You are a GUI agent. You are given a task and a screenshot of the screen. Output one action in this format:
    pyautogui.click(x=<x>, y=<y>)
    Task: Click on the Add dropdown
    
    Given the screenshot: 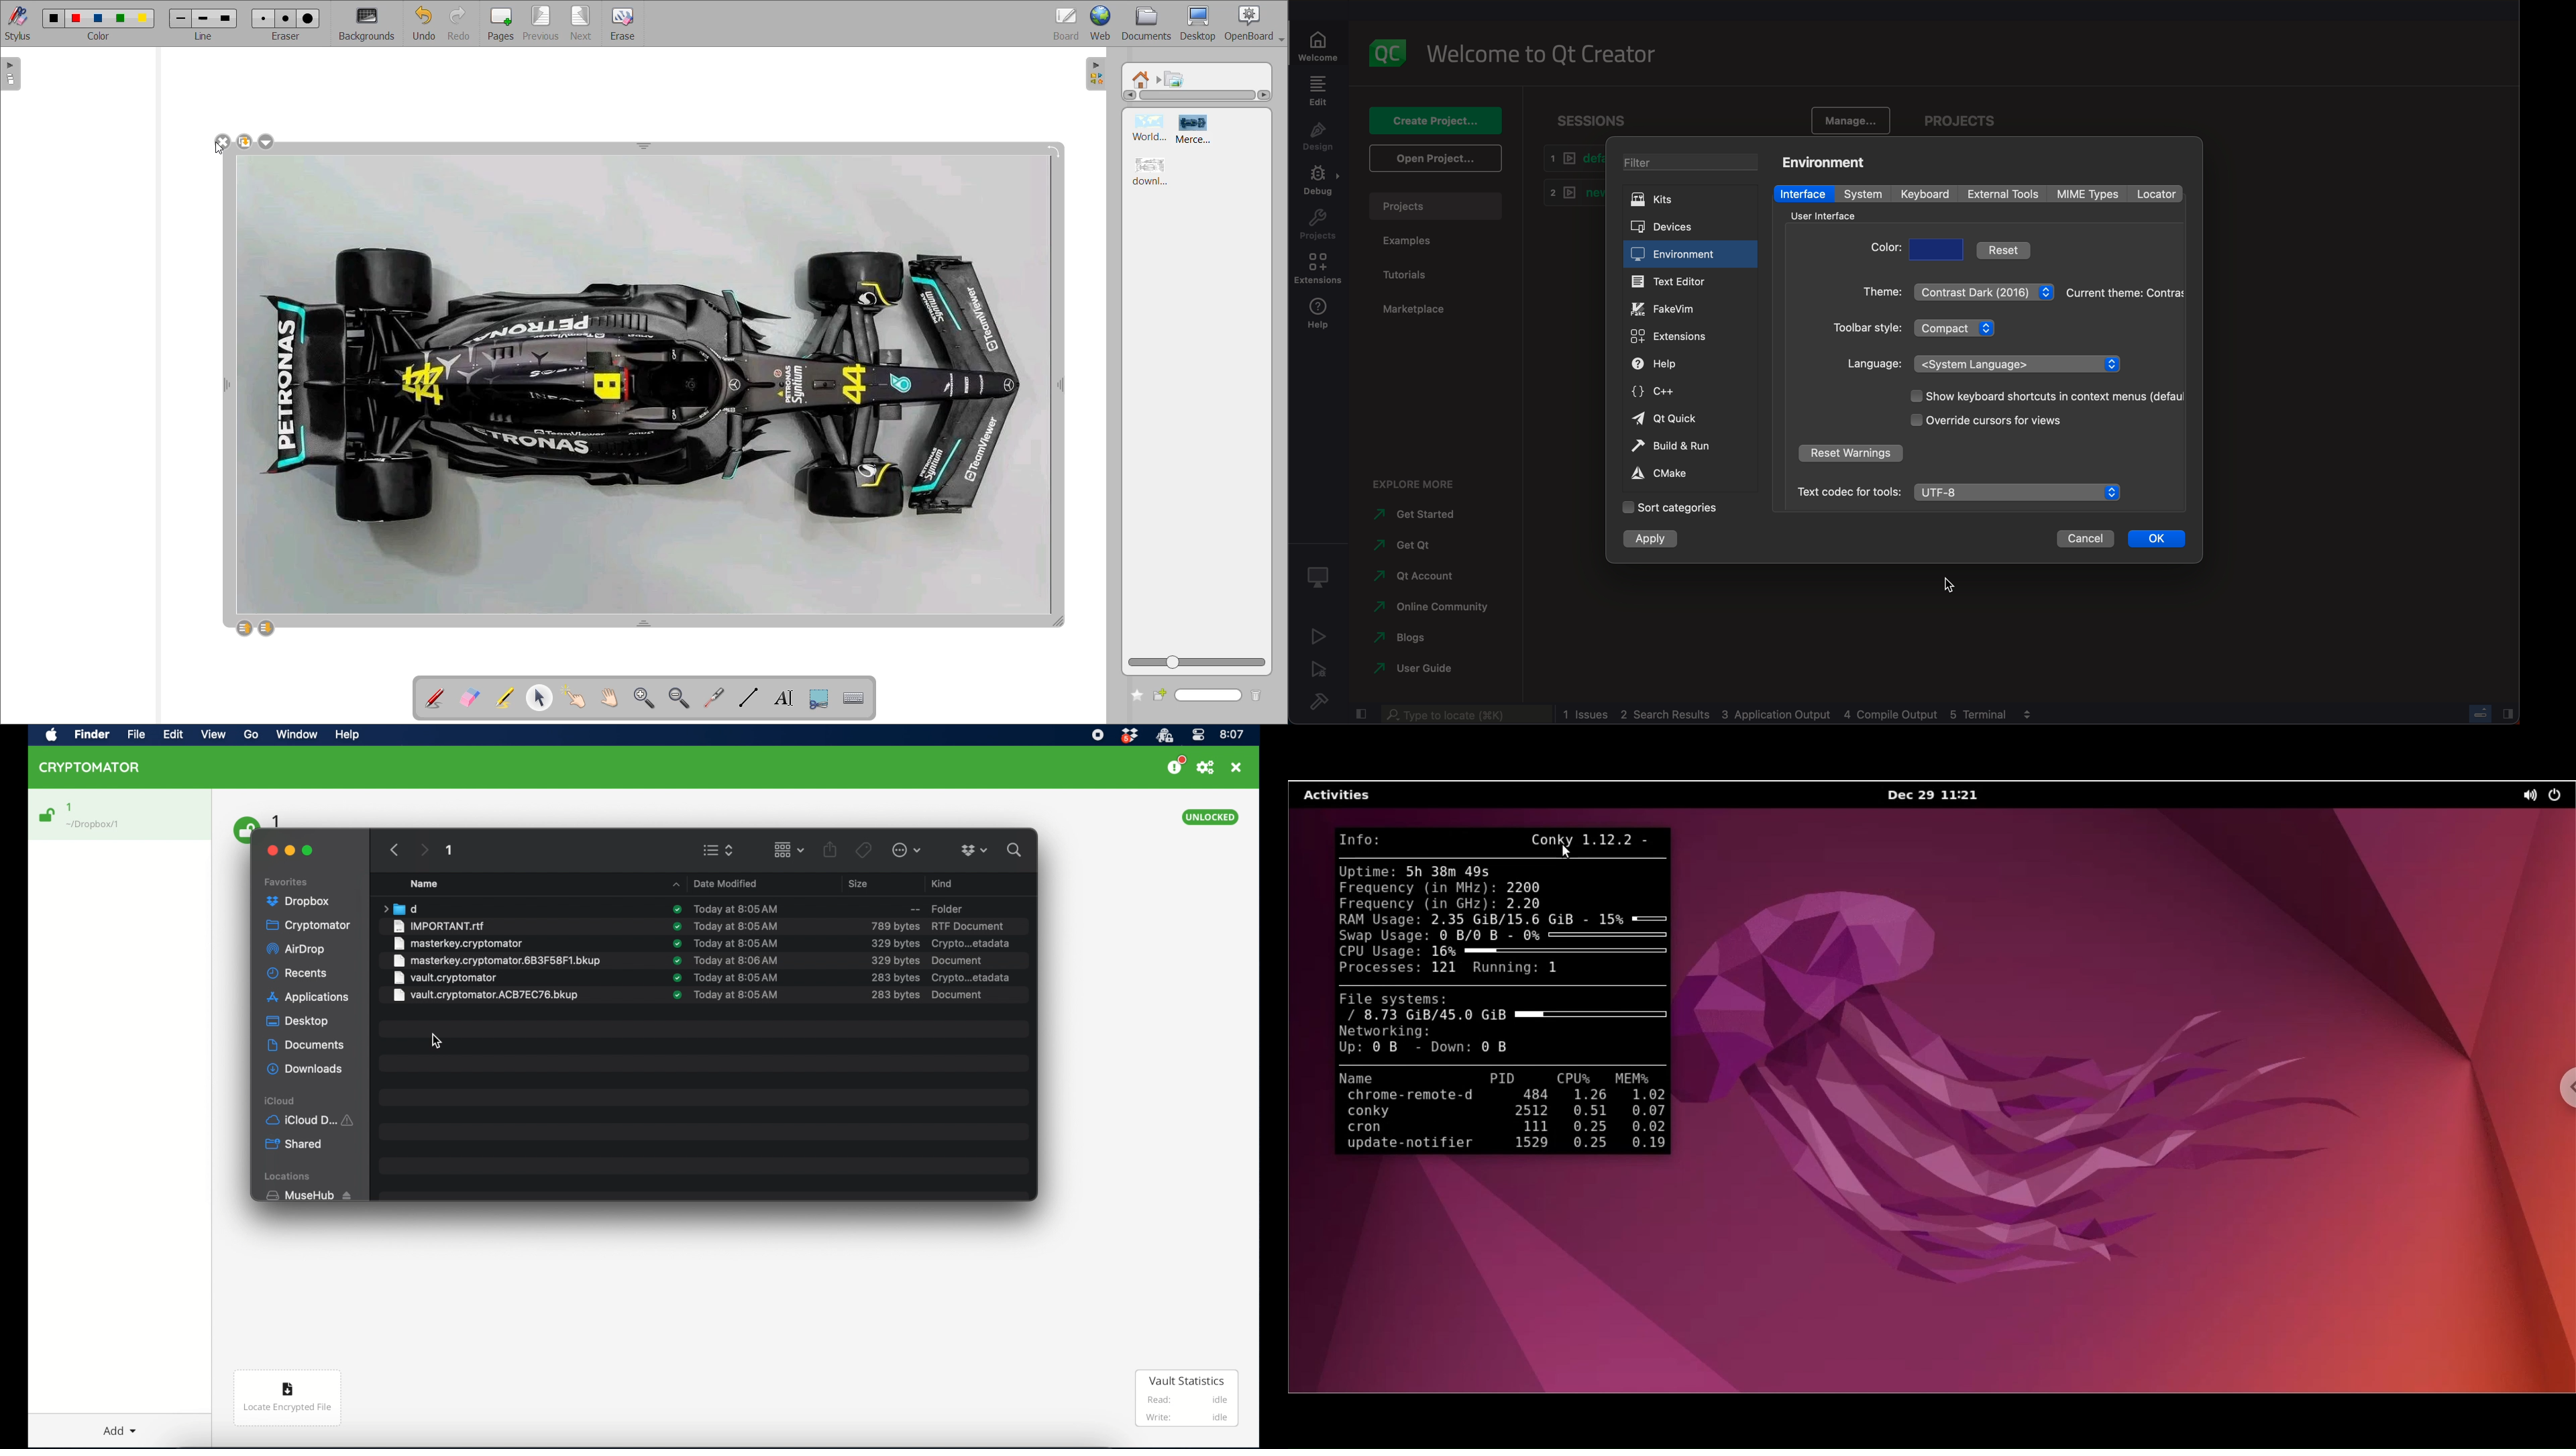 What is the action you would take?
    pyautogui.click(x=123, y=1426)
    